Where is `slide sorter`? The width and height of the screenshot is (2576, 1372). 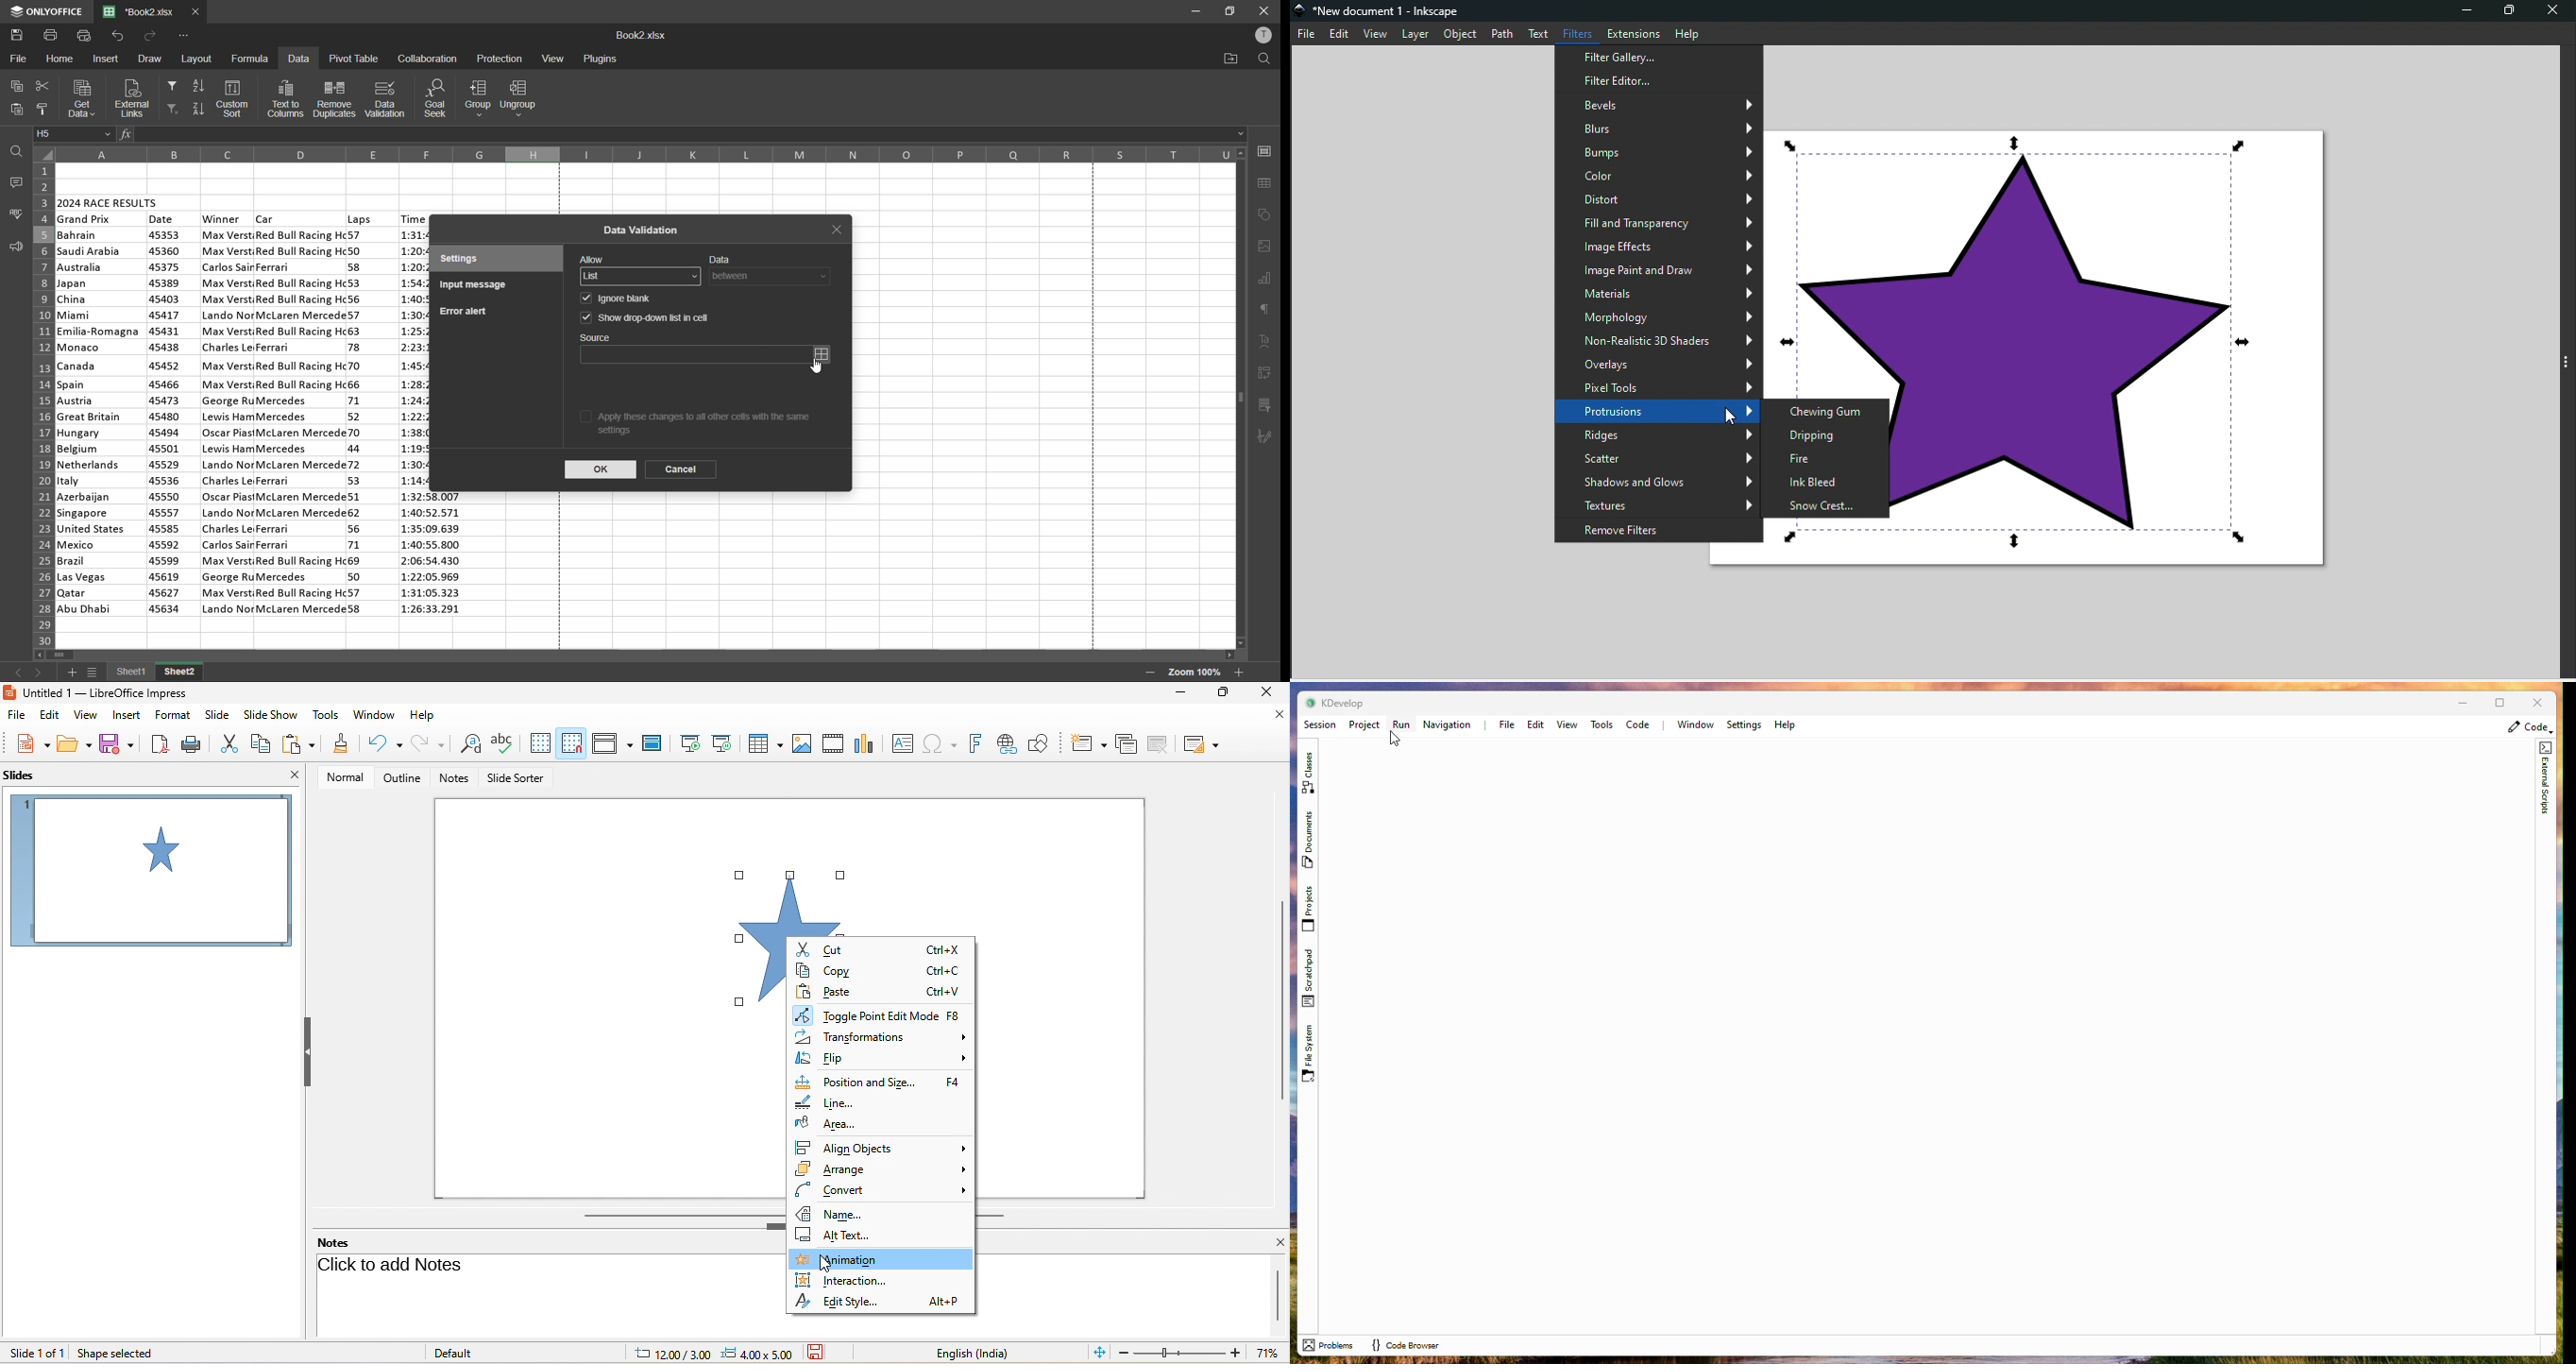 slide sorter is located at coordinates (523, 779).